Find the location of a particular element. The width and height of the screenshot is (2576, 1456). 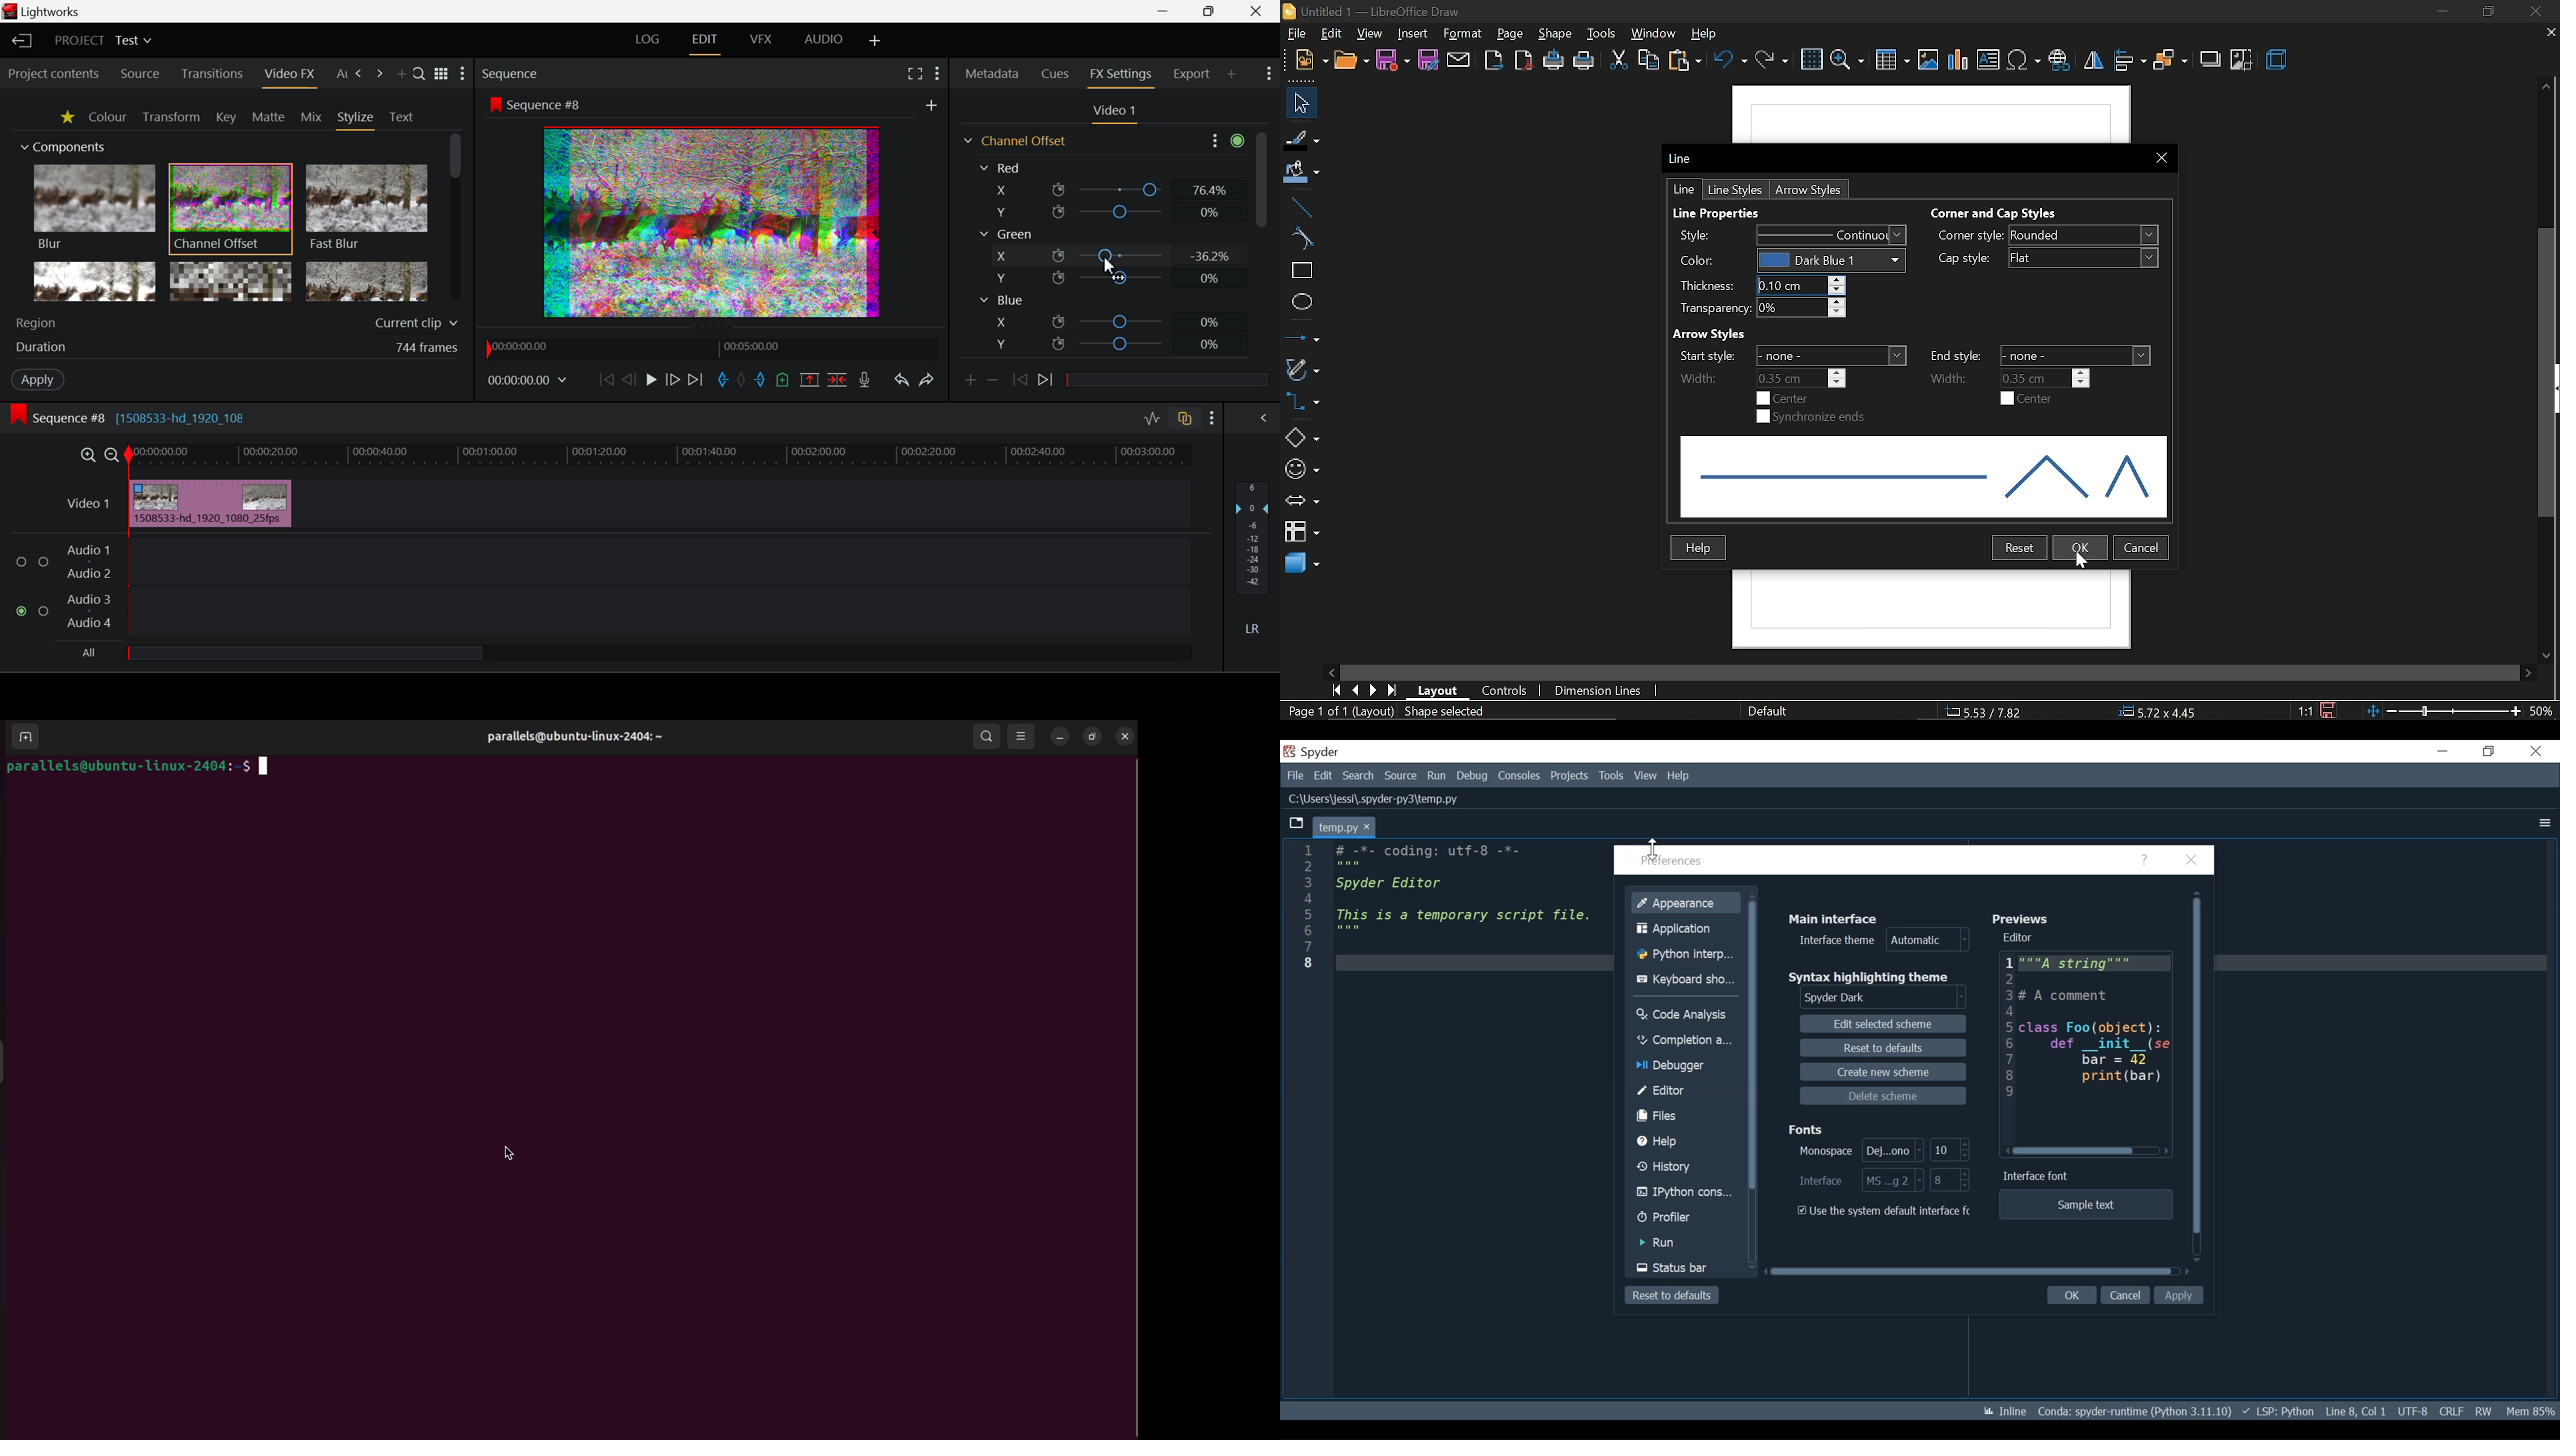

move down is located at coordinates (2550, 657).